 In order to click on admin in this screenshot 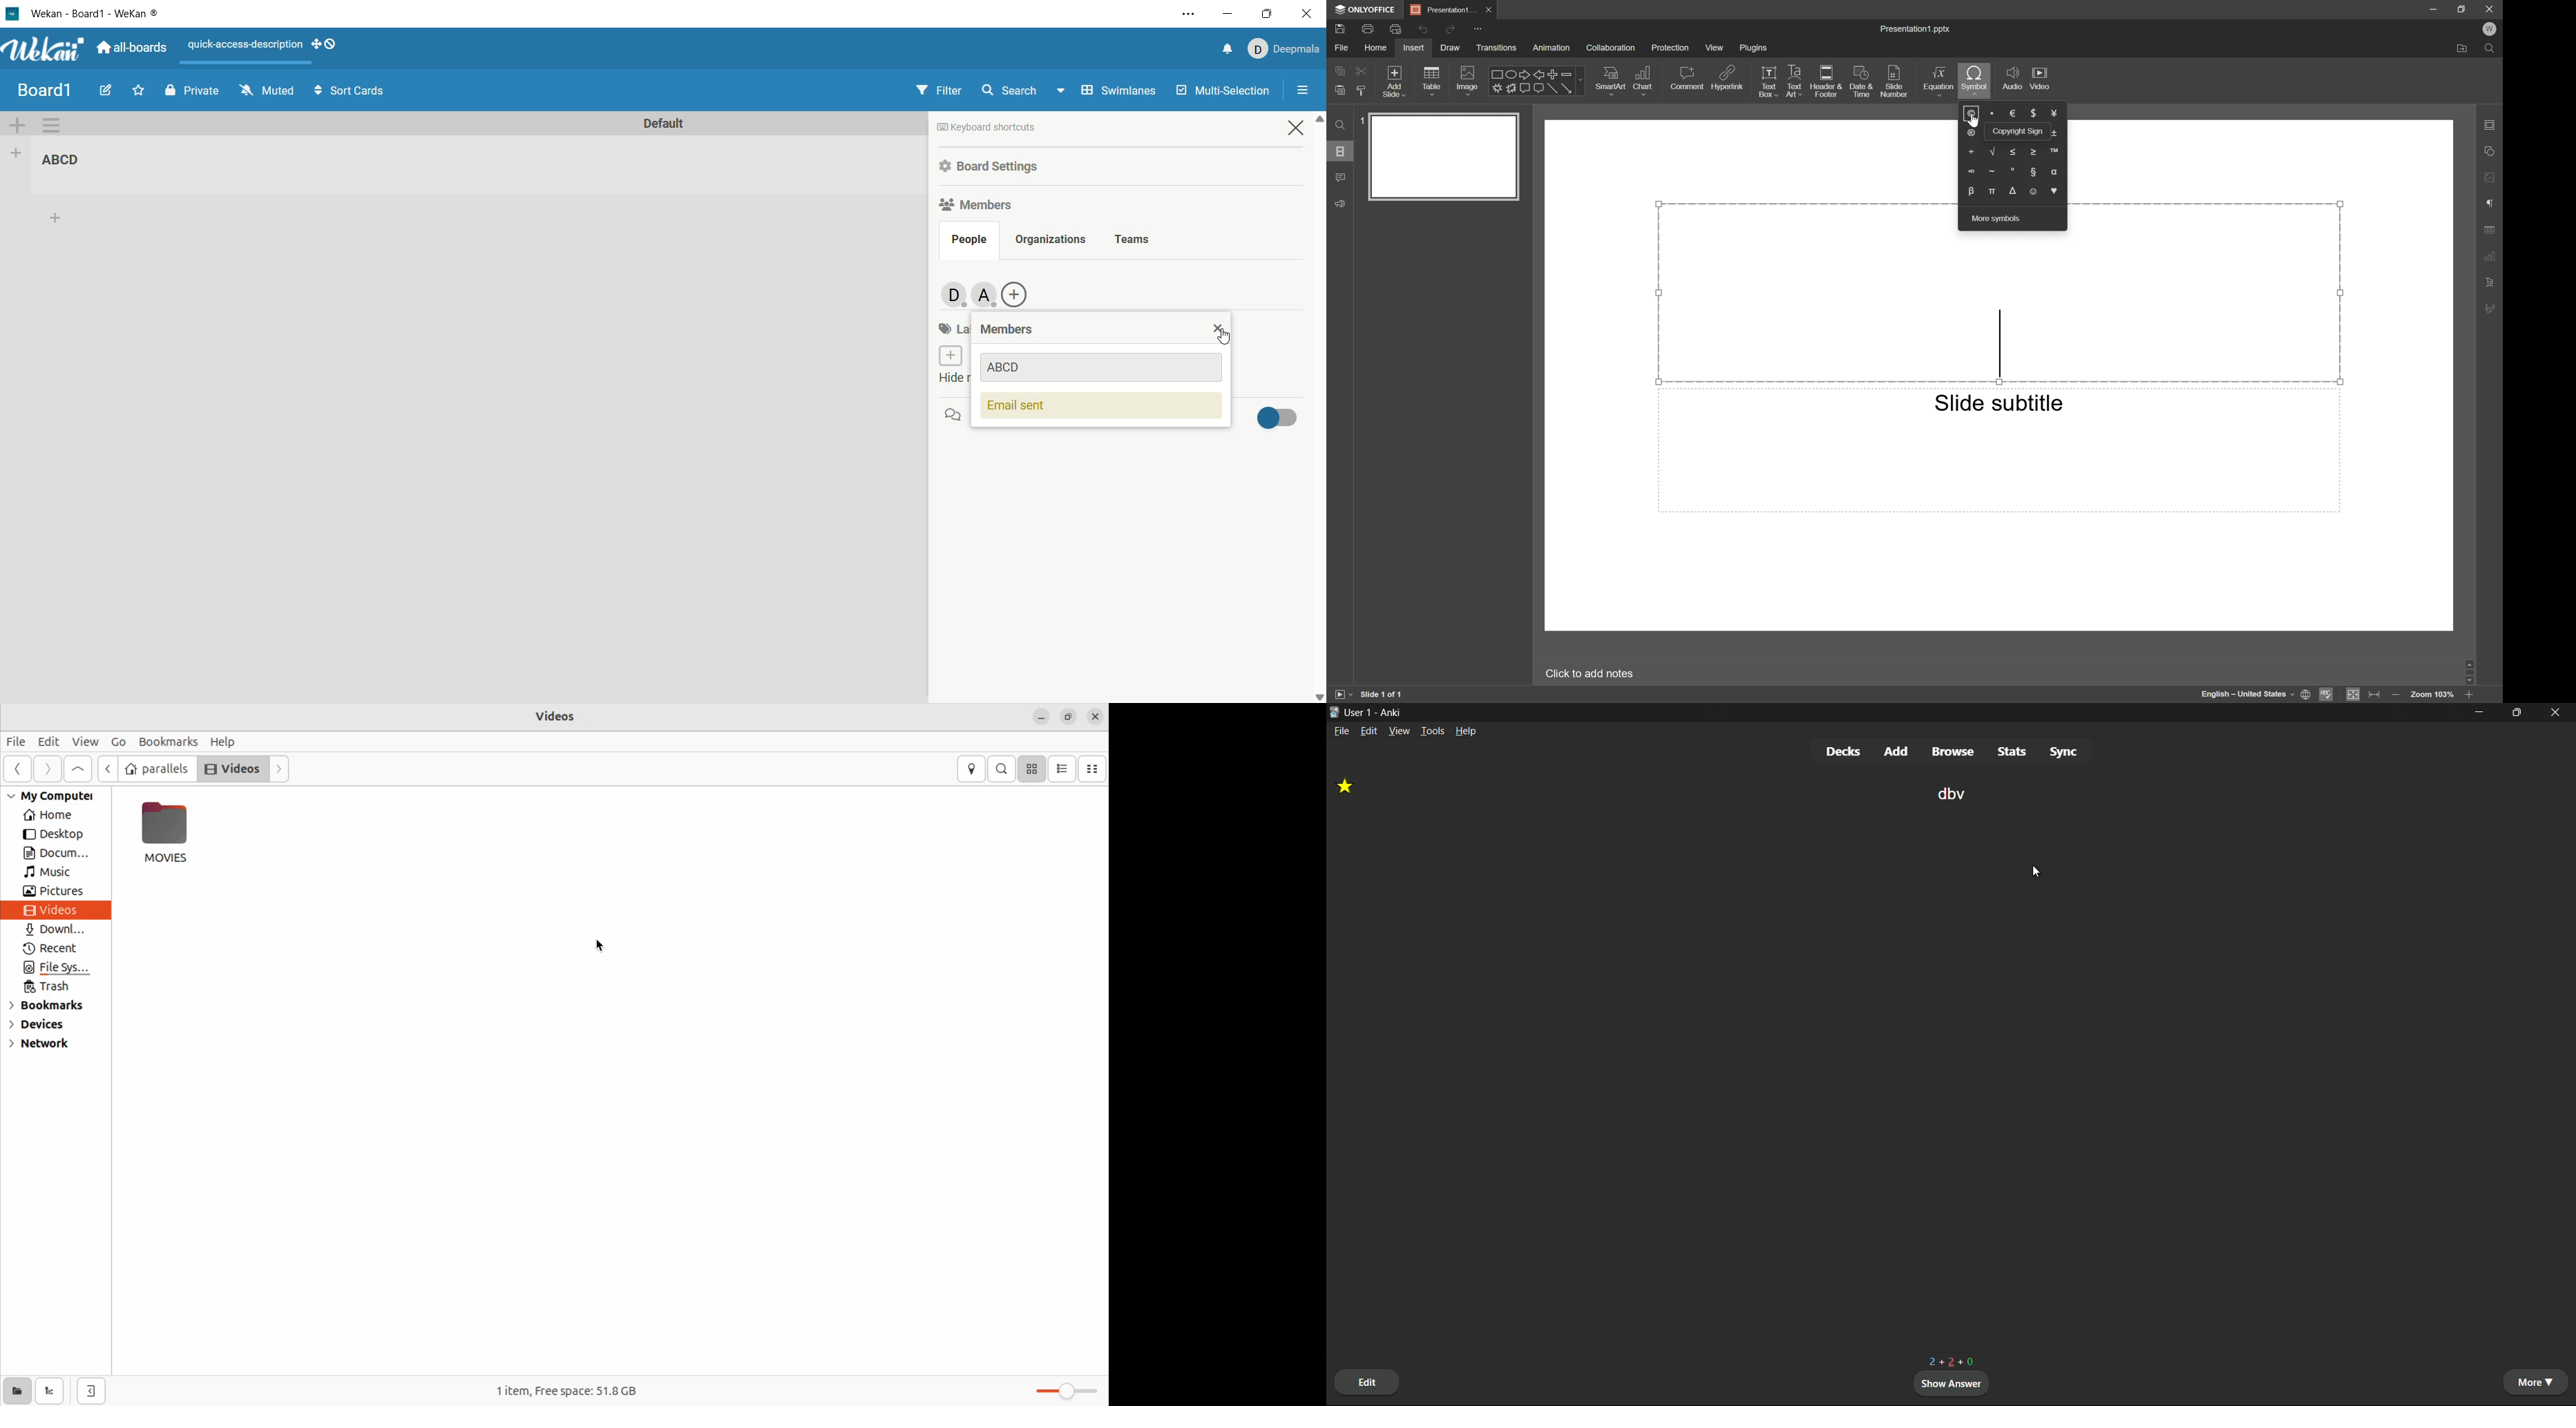, I will do `click(951, 296)`.